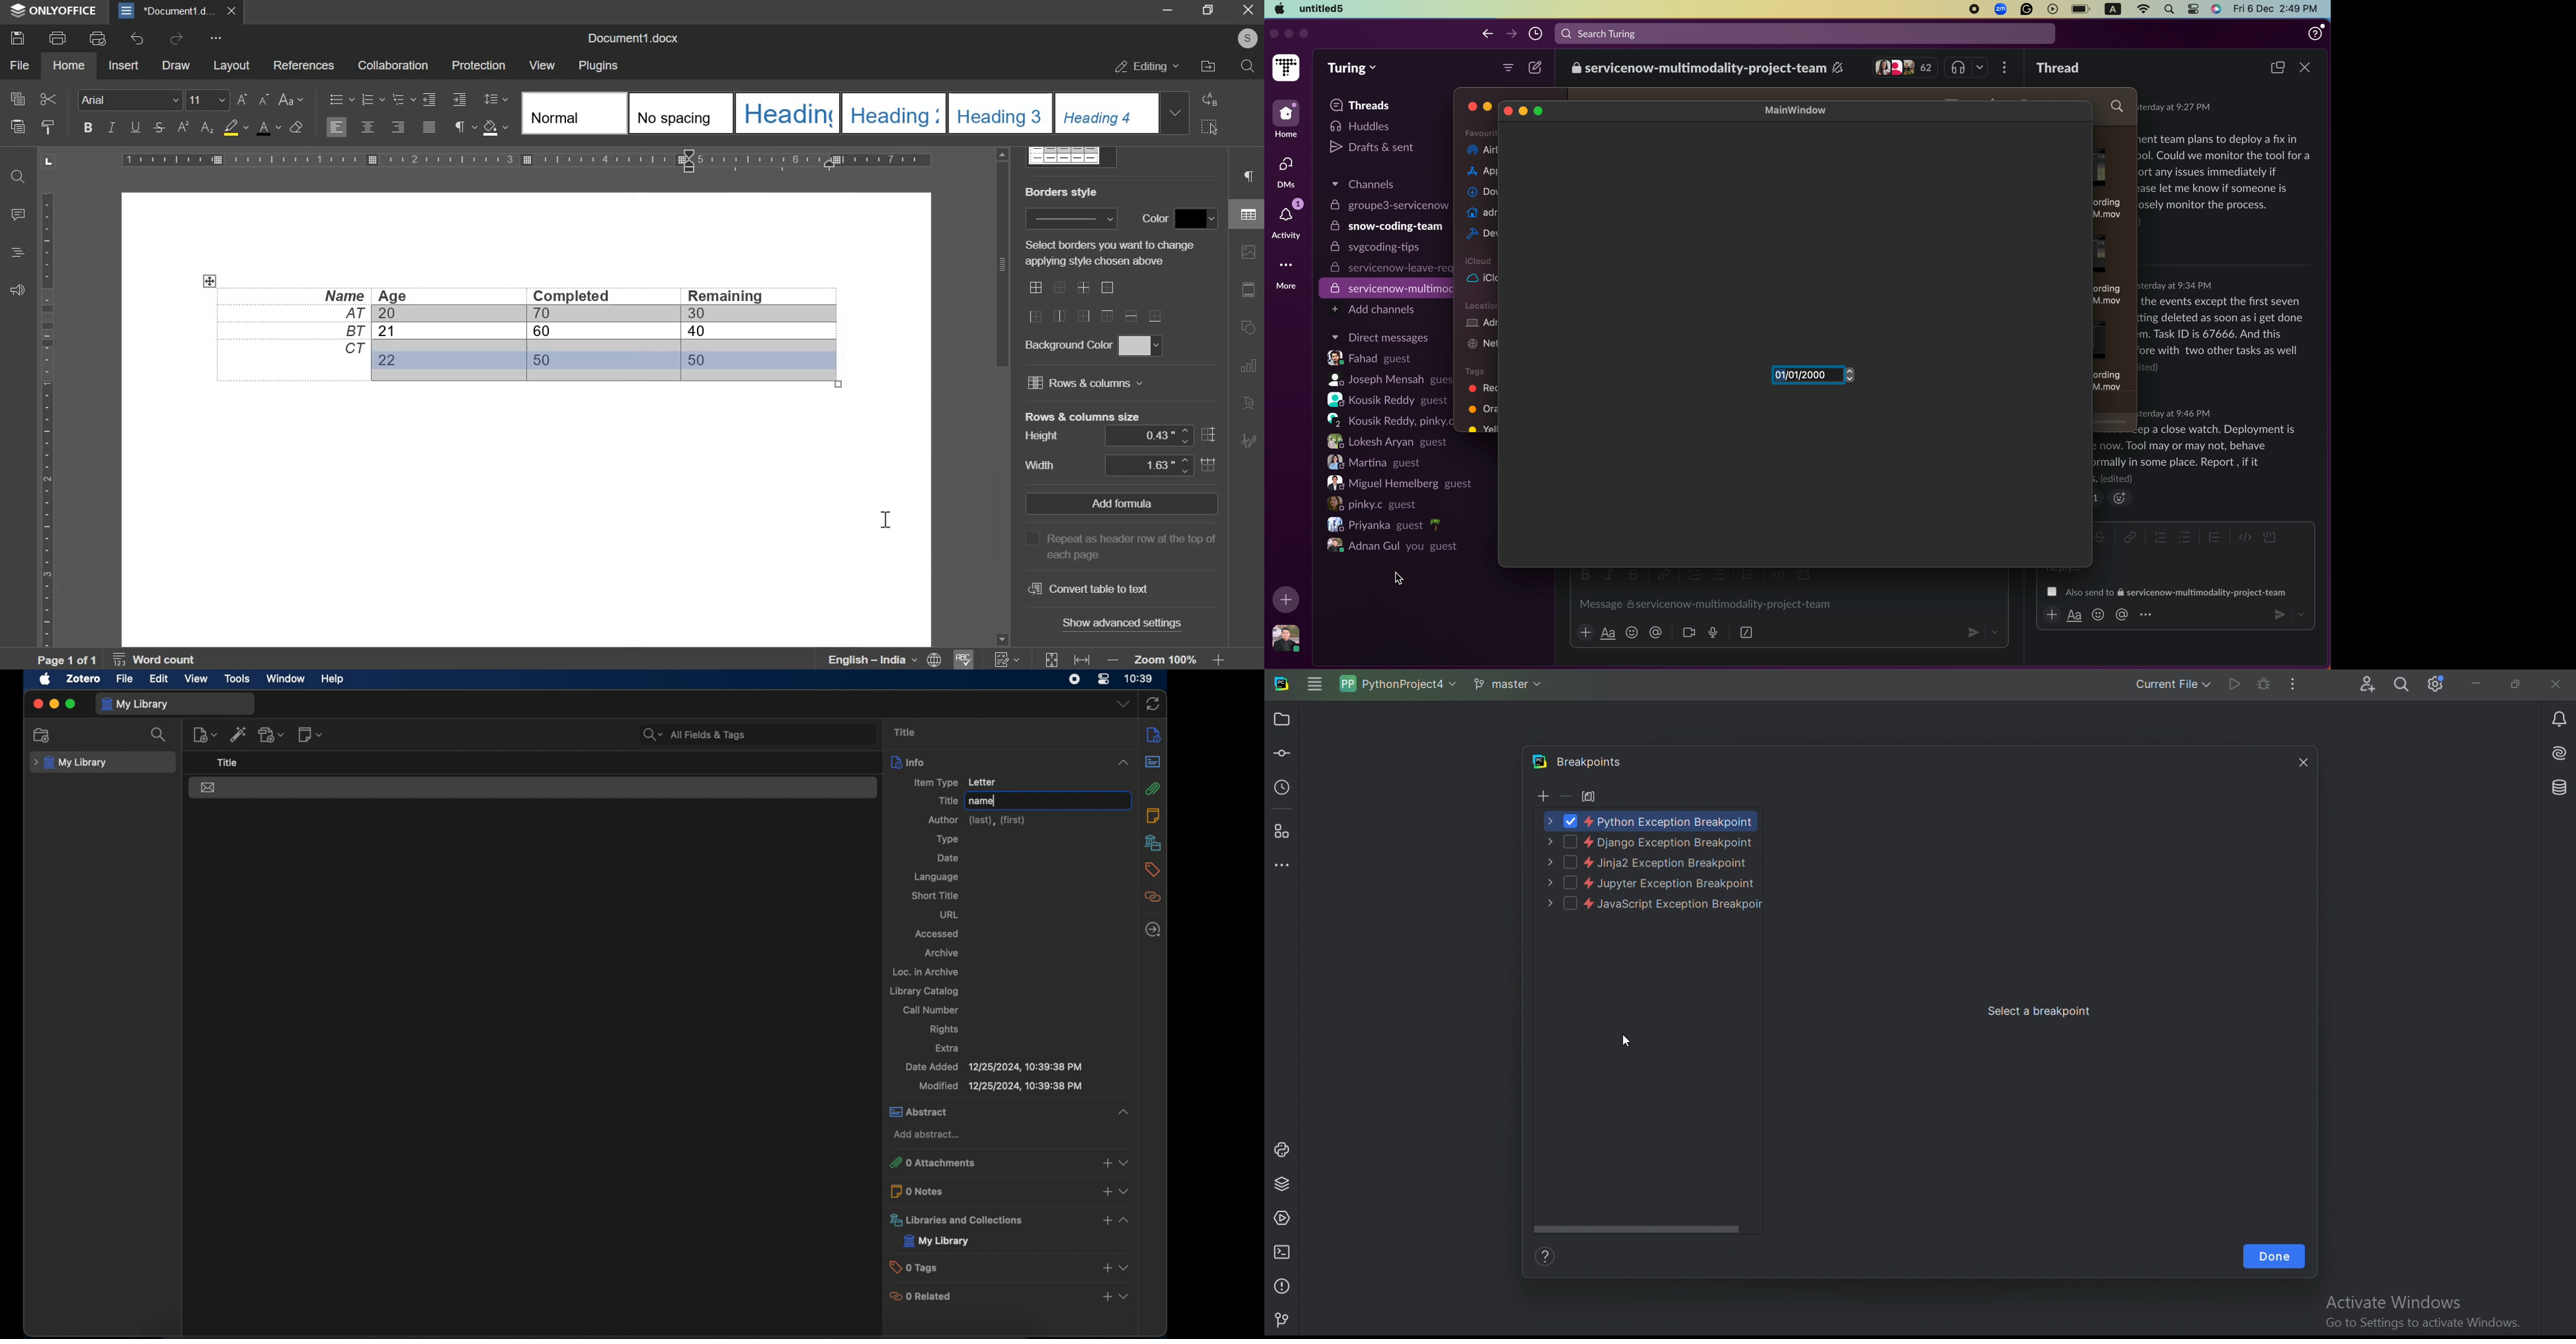 Image resolution: width=2576 pixels, height=1344 pixels. I want to click on Border style, so click(1071, 218).